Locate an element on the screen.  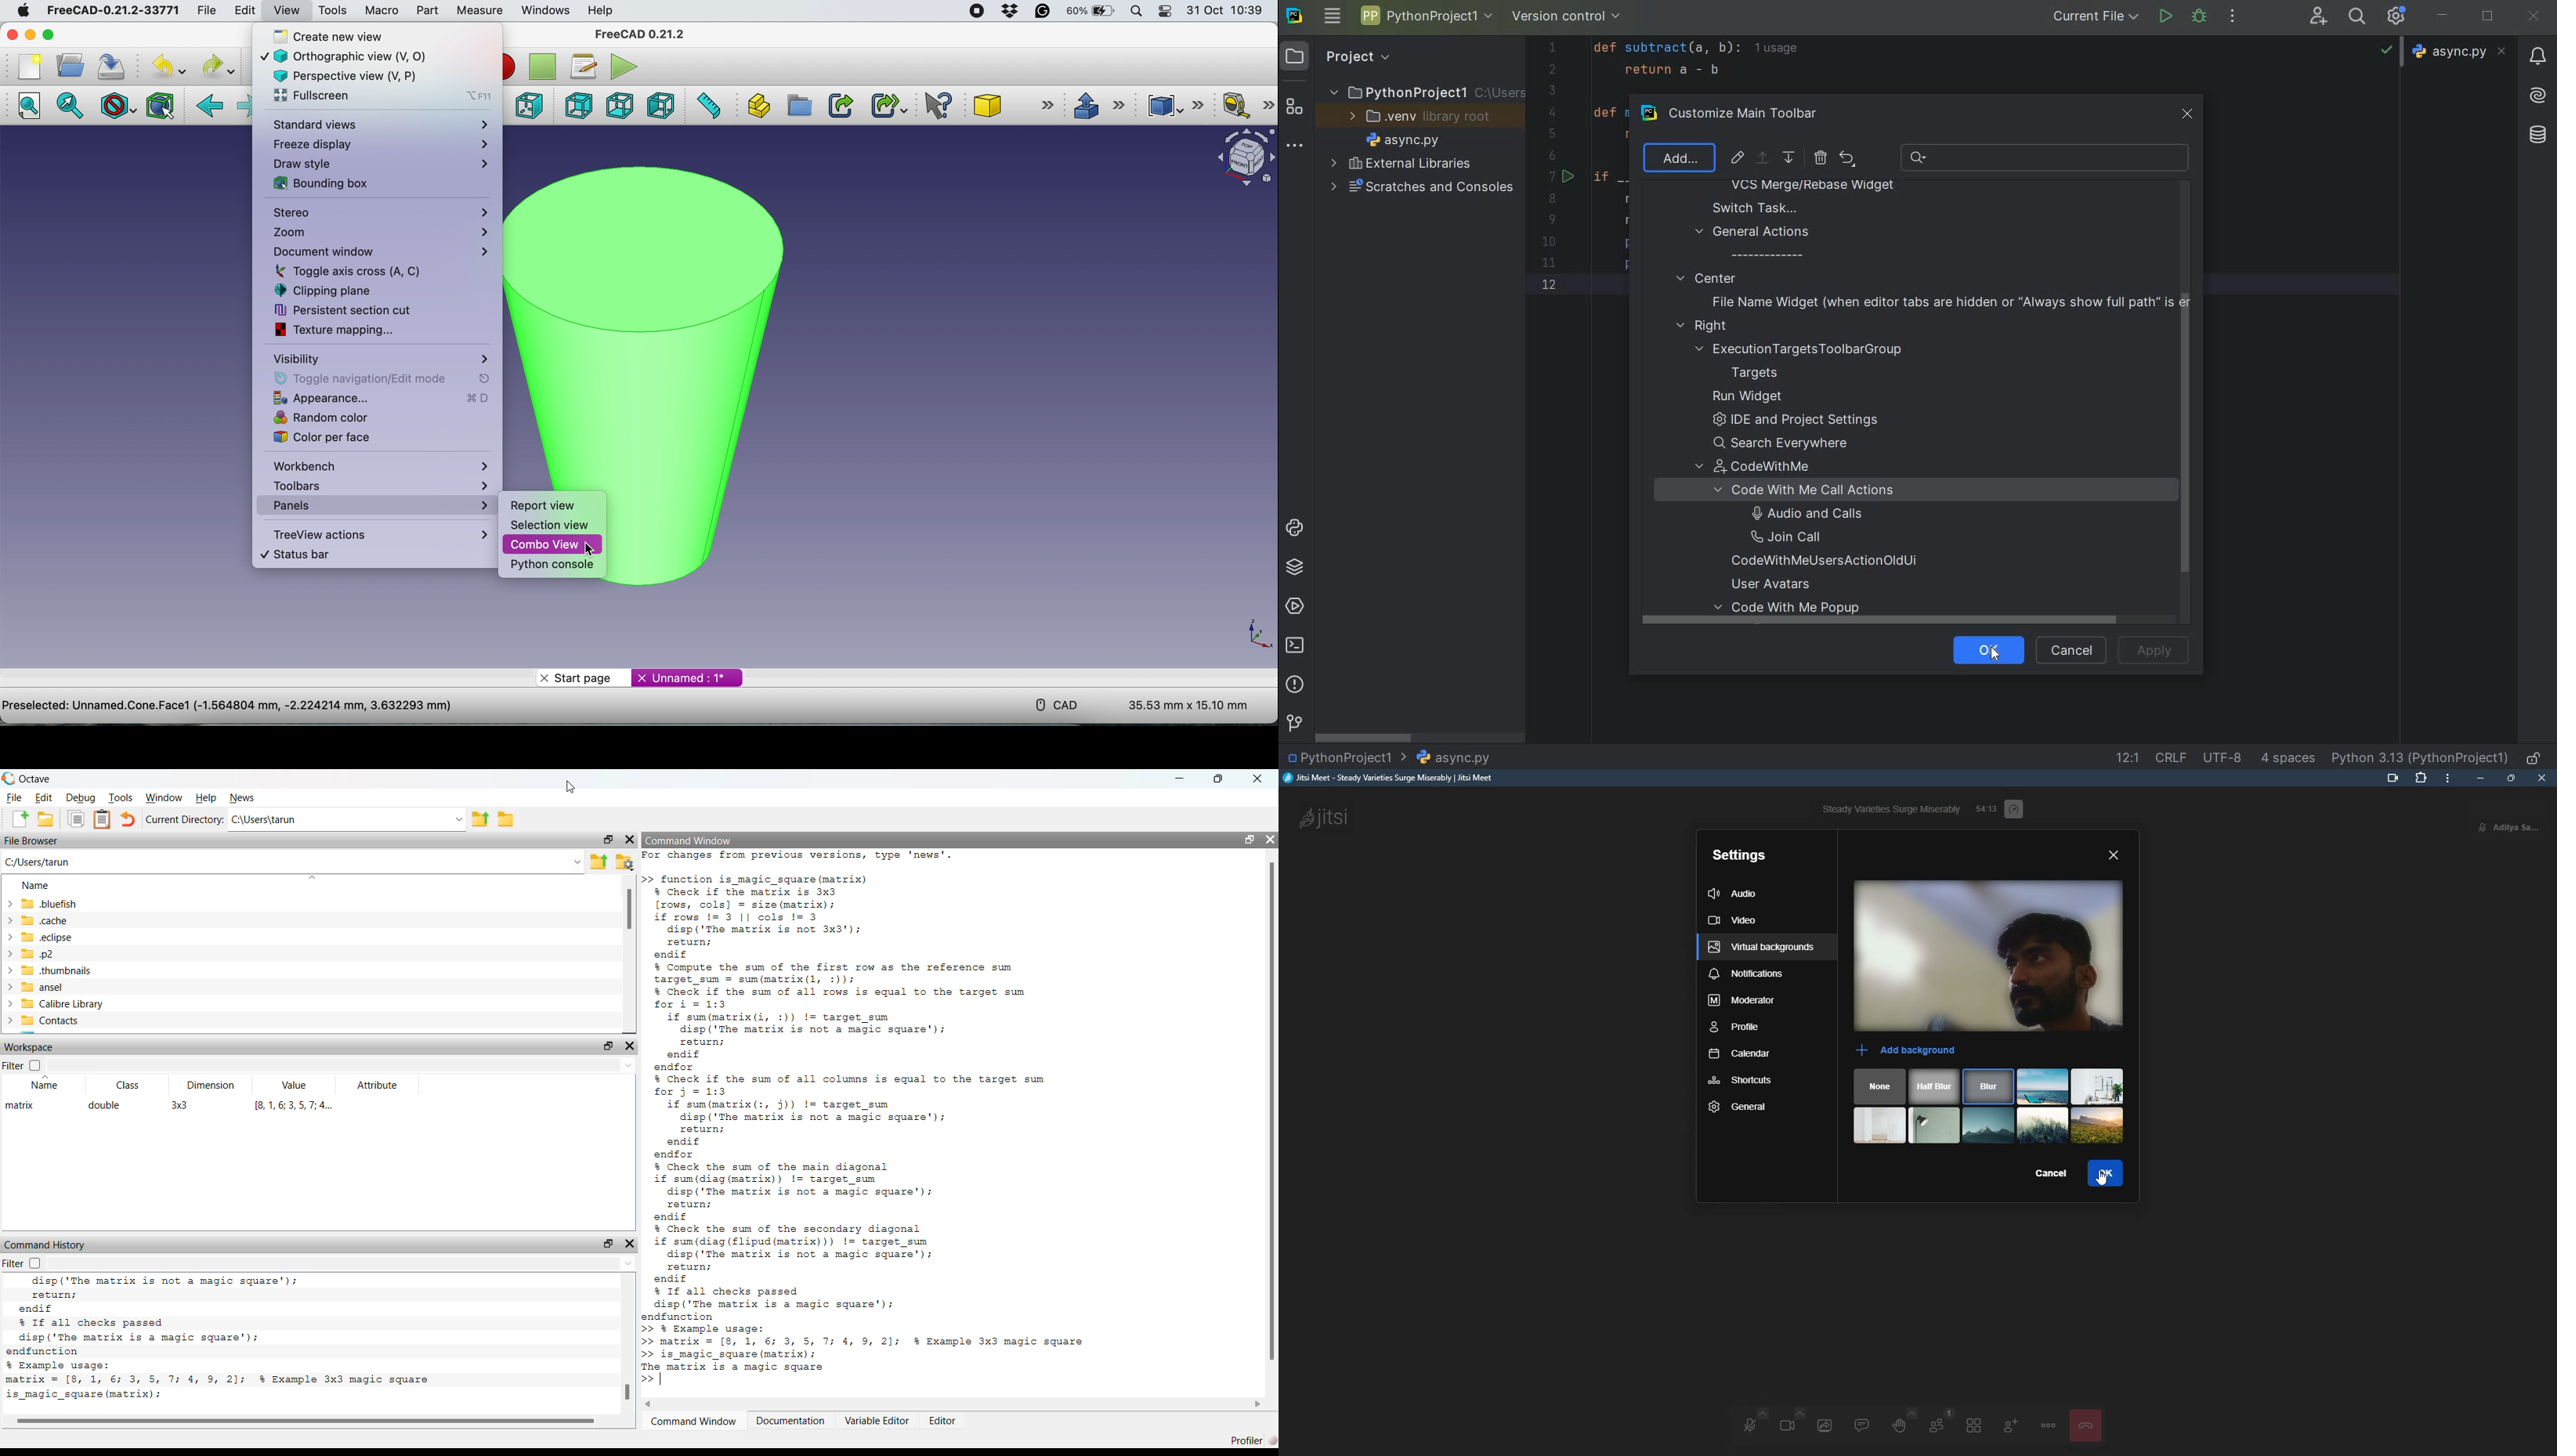
end call is located at coordinates (2084, 1426).